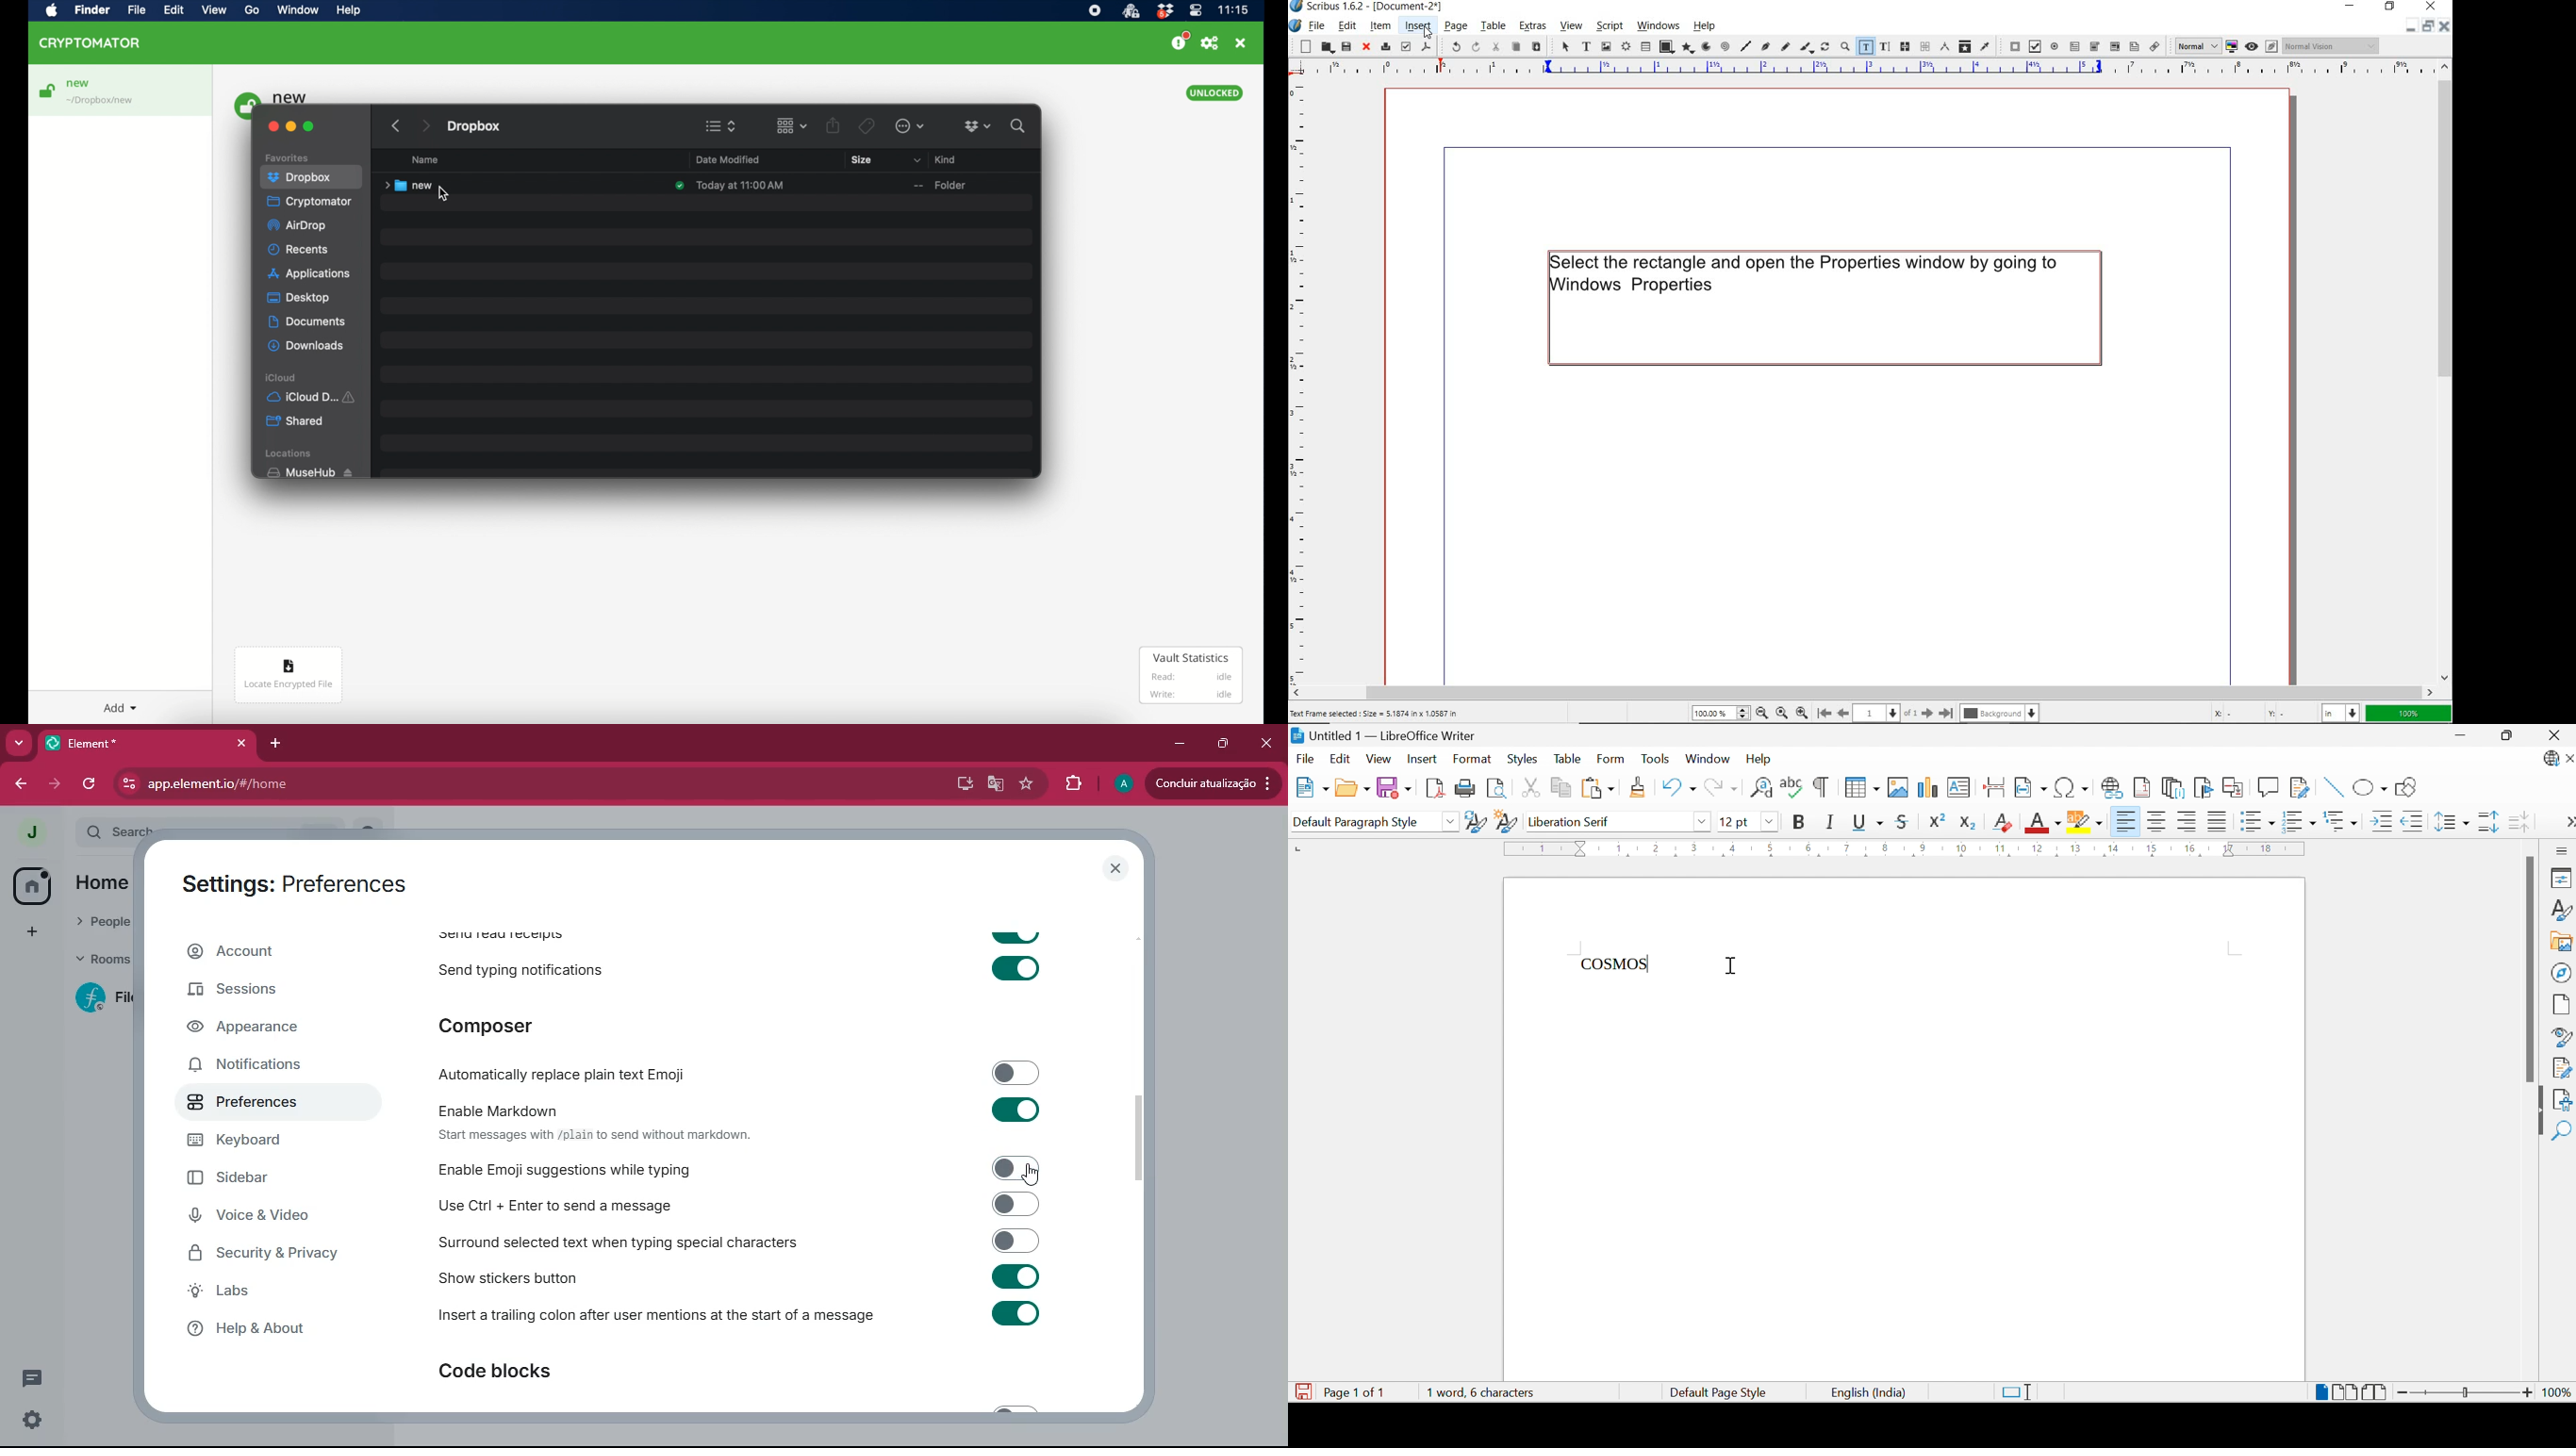  I want to click on Untitled 1 - LibreOffice Writer, so click(1385, 735).